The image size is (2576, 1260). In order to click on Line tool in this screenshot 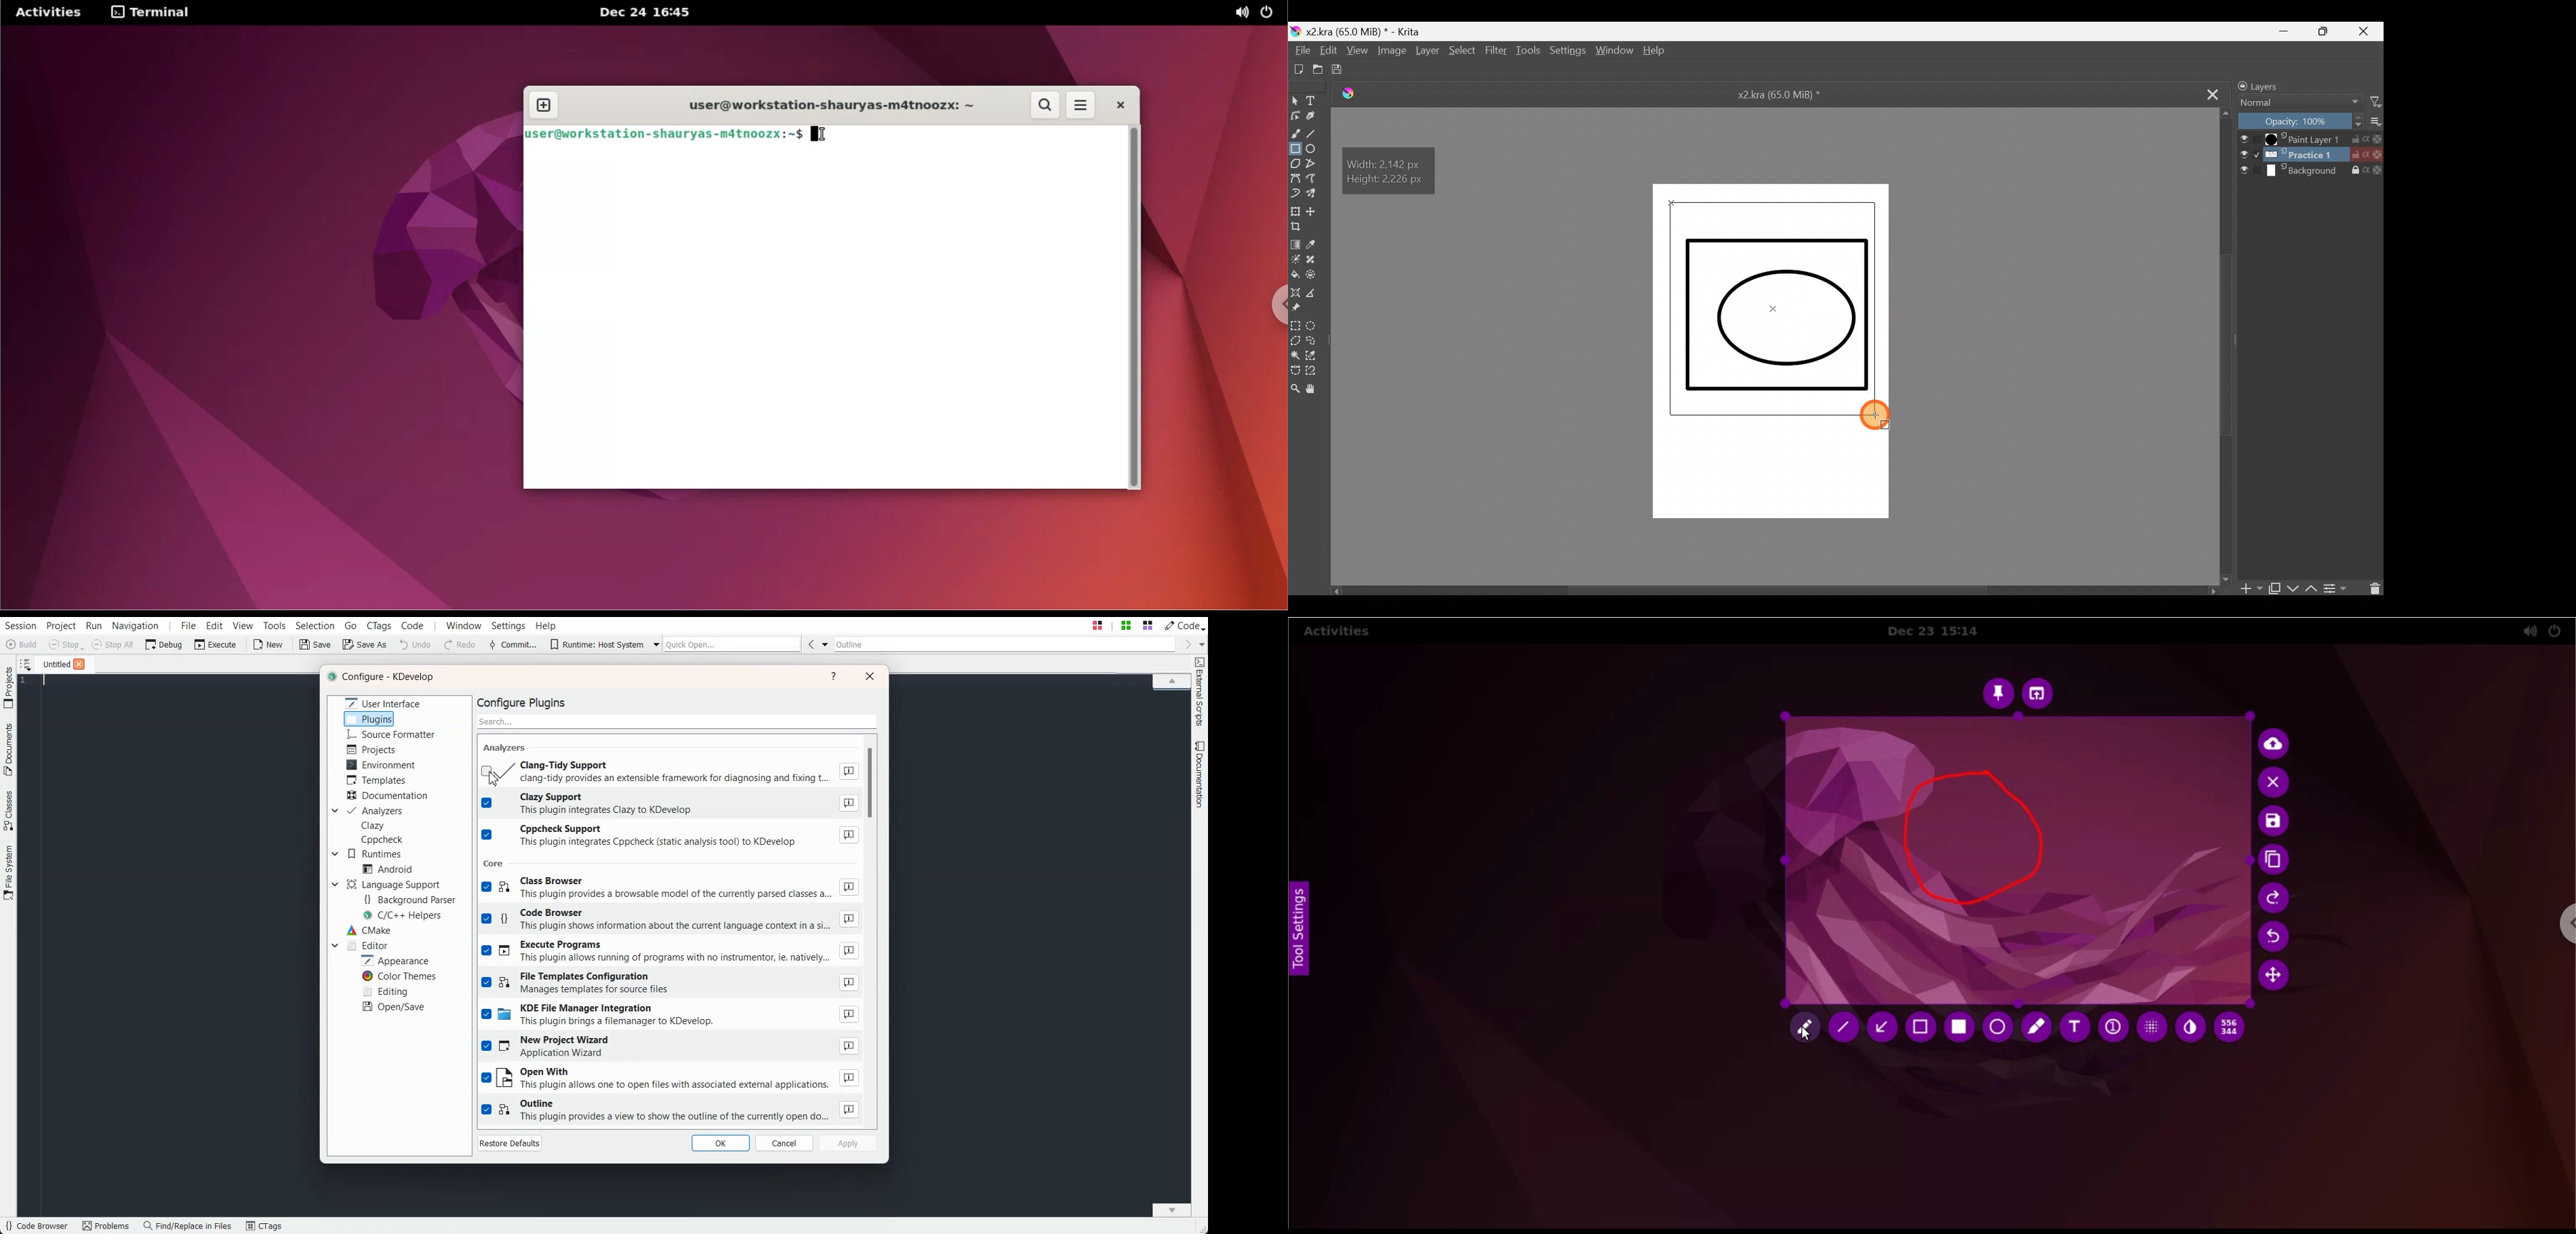, I will do `click(1317, 135)`.